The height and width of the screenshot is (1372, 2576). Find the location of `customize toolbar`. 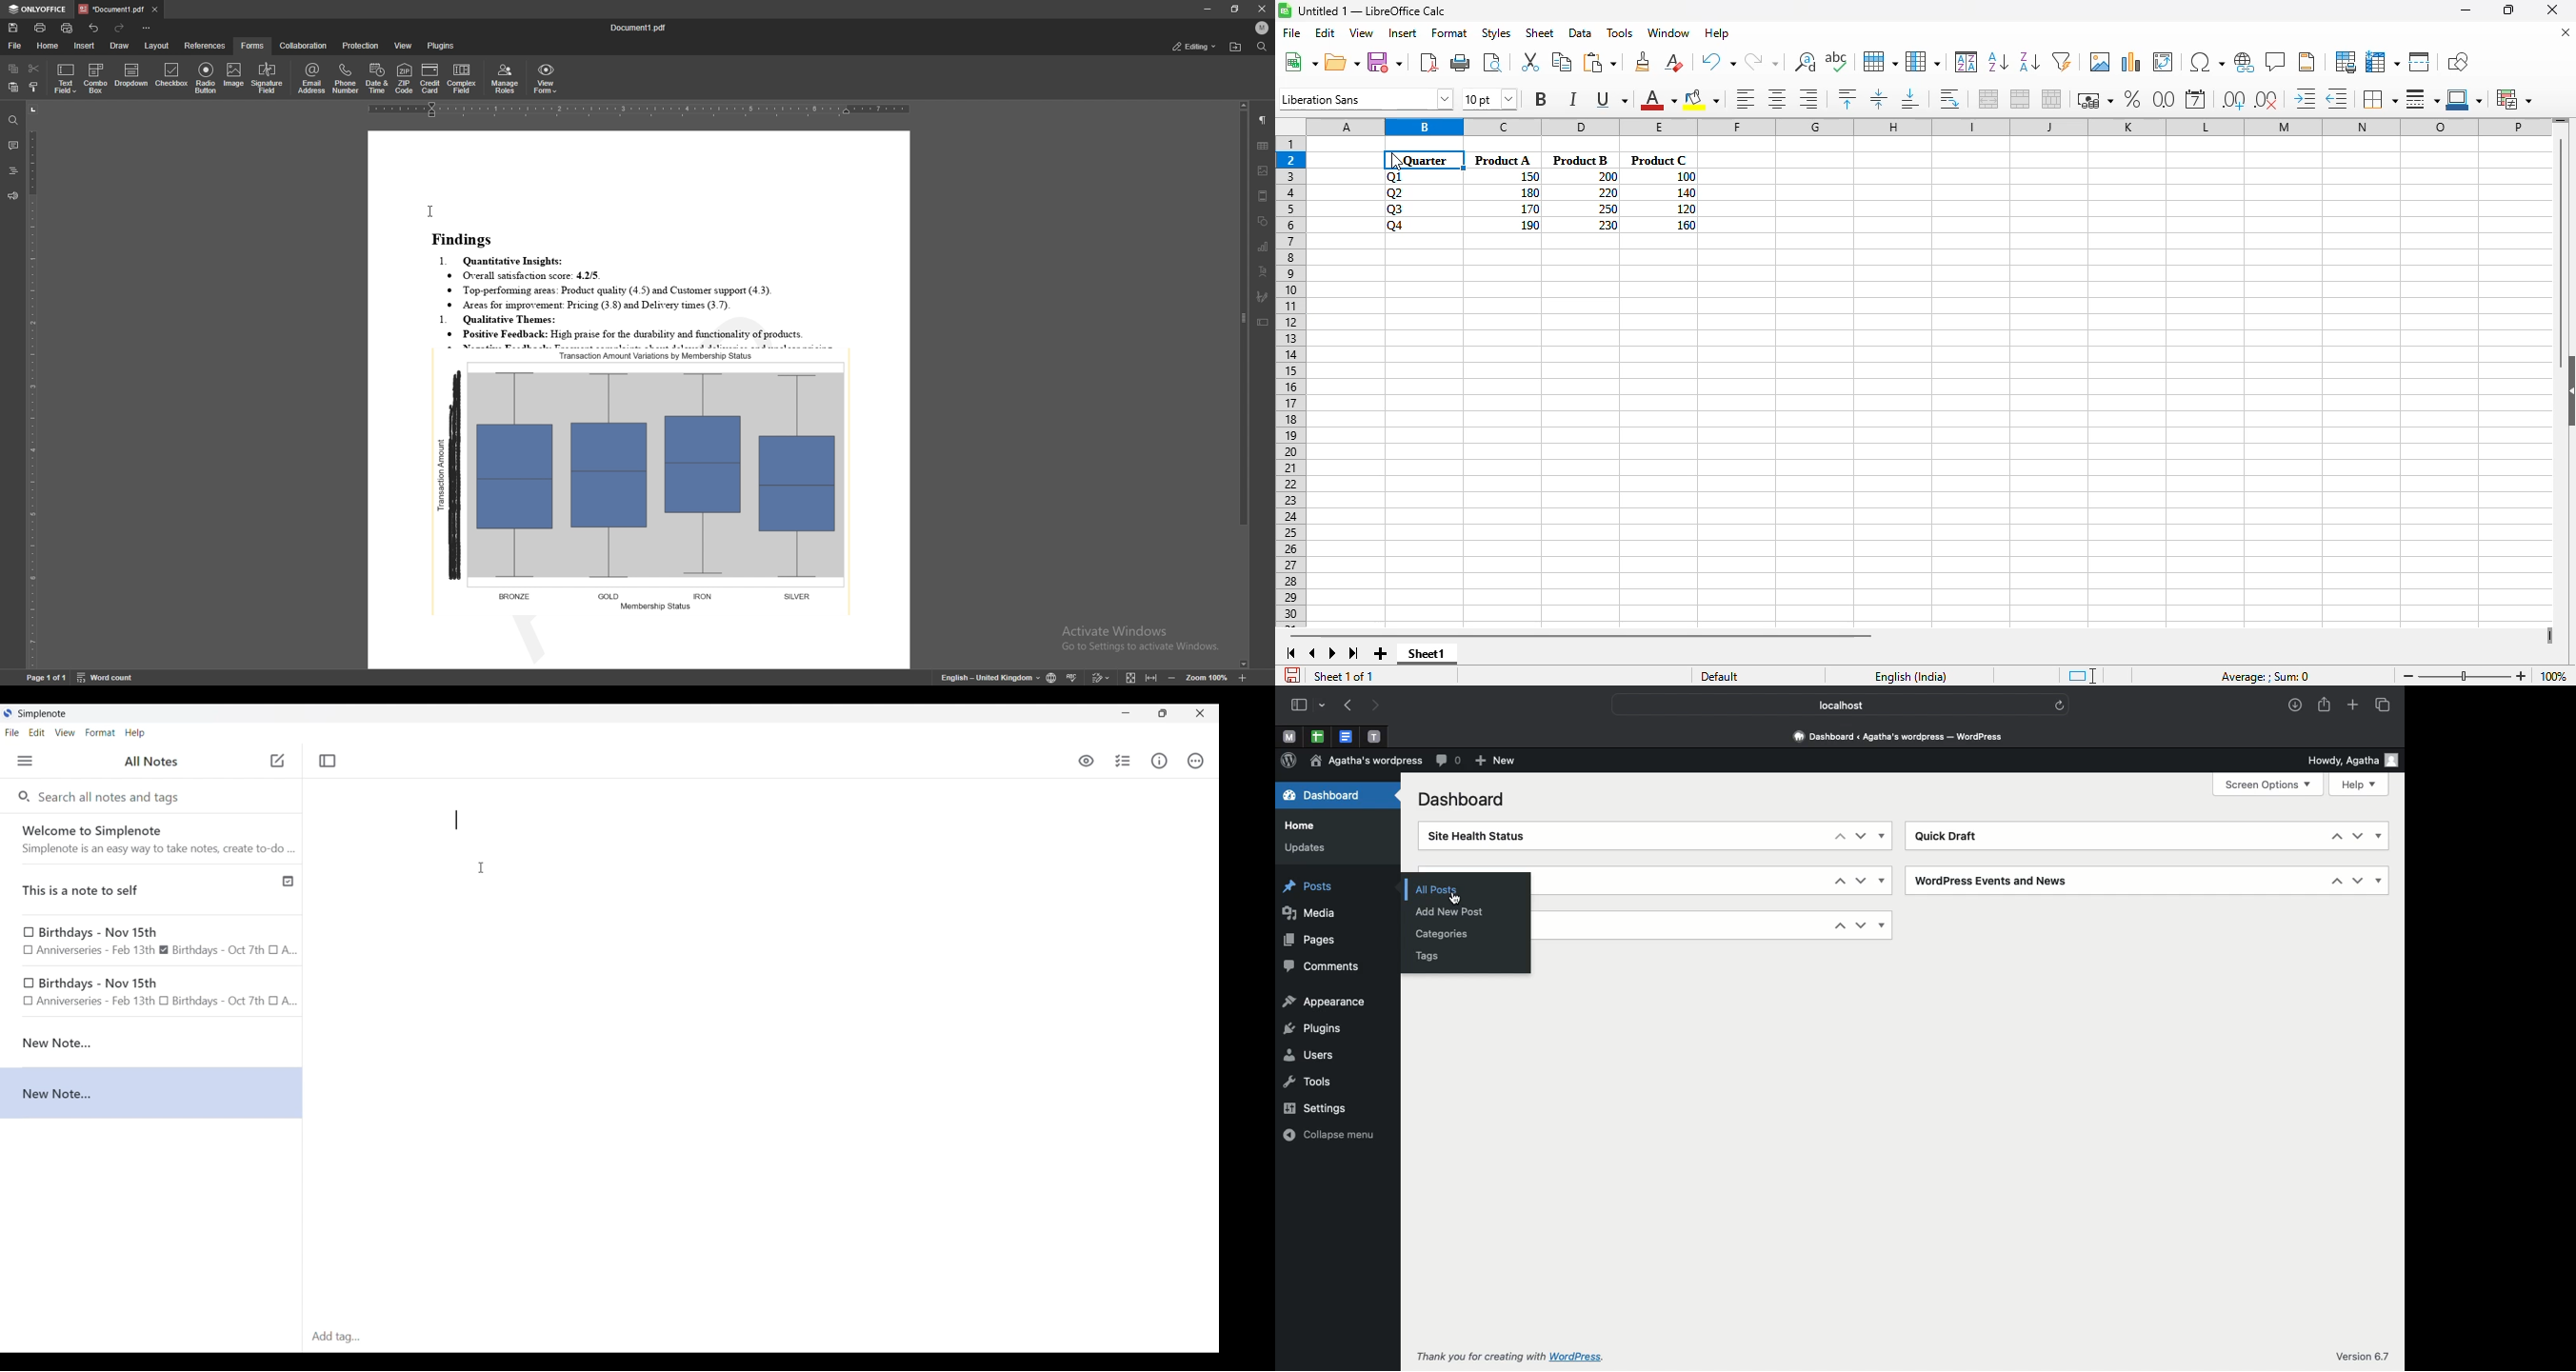

customize toolbar is located at coordinates (147, 29).